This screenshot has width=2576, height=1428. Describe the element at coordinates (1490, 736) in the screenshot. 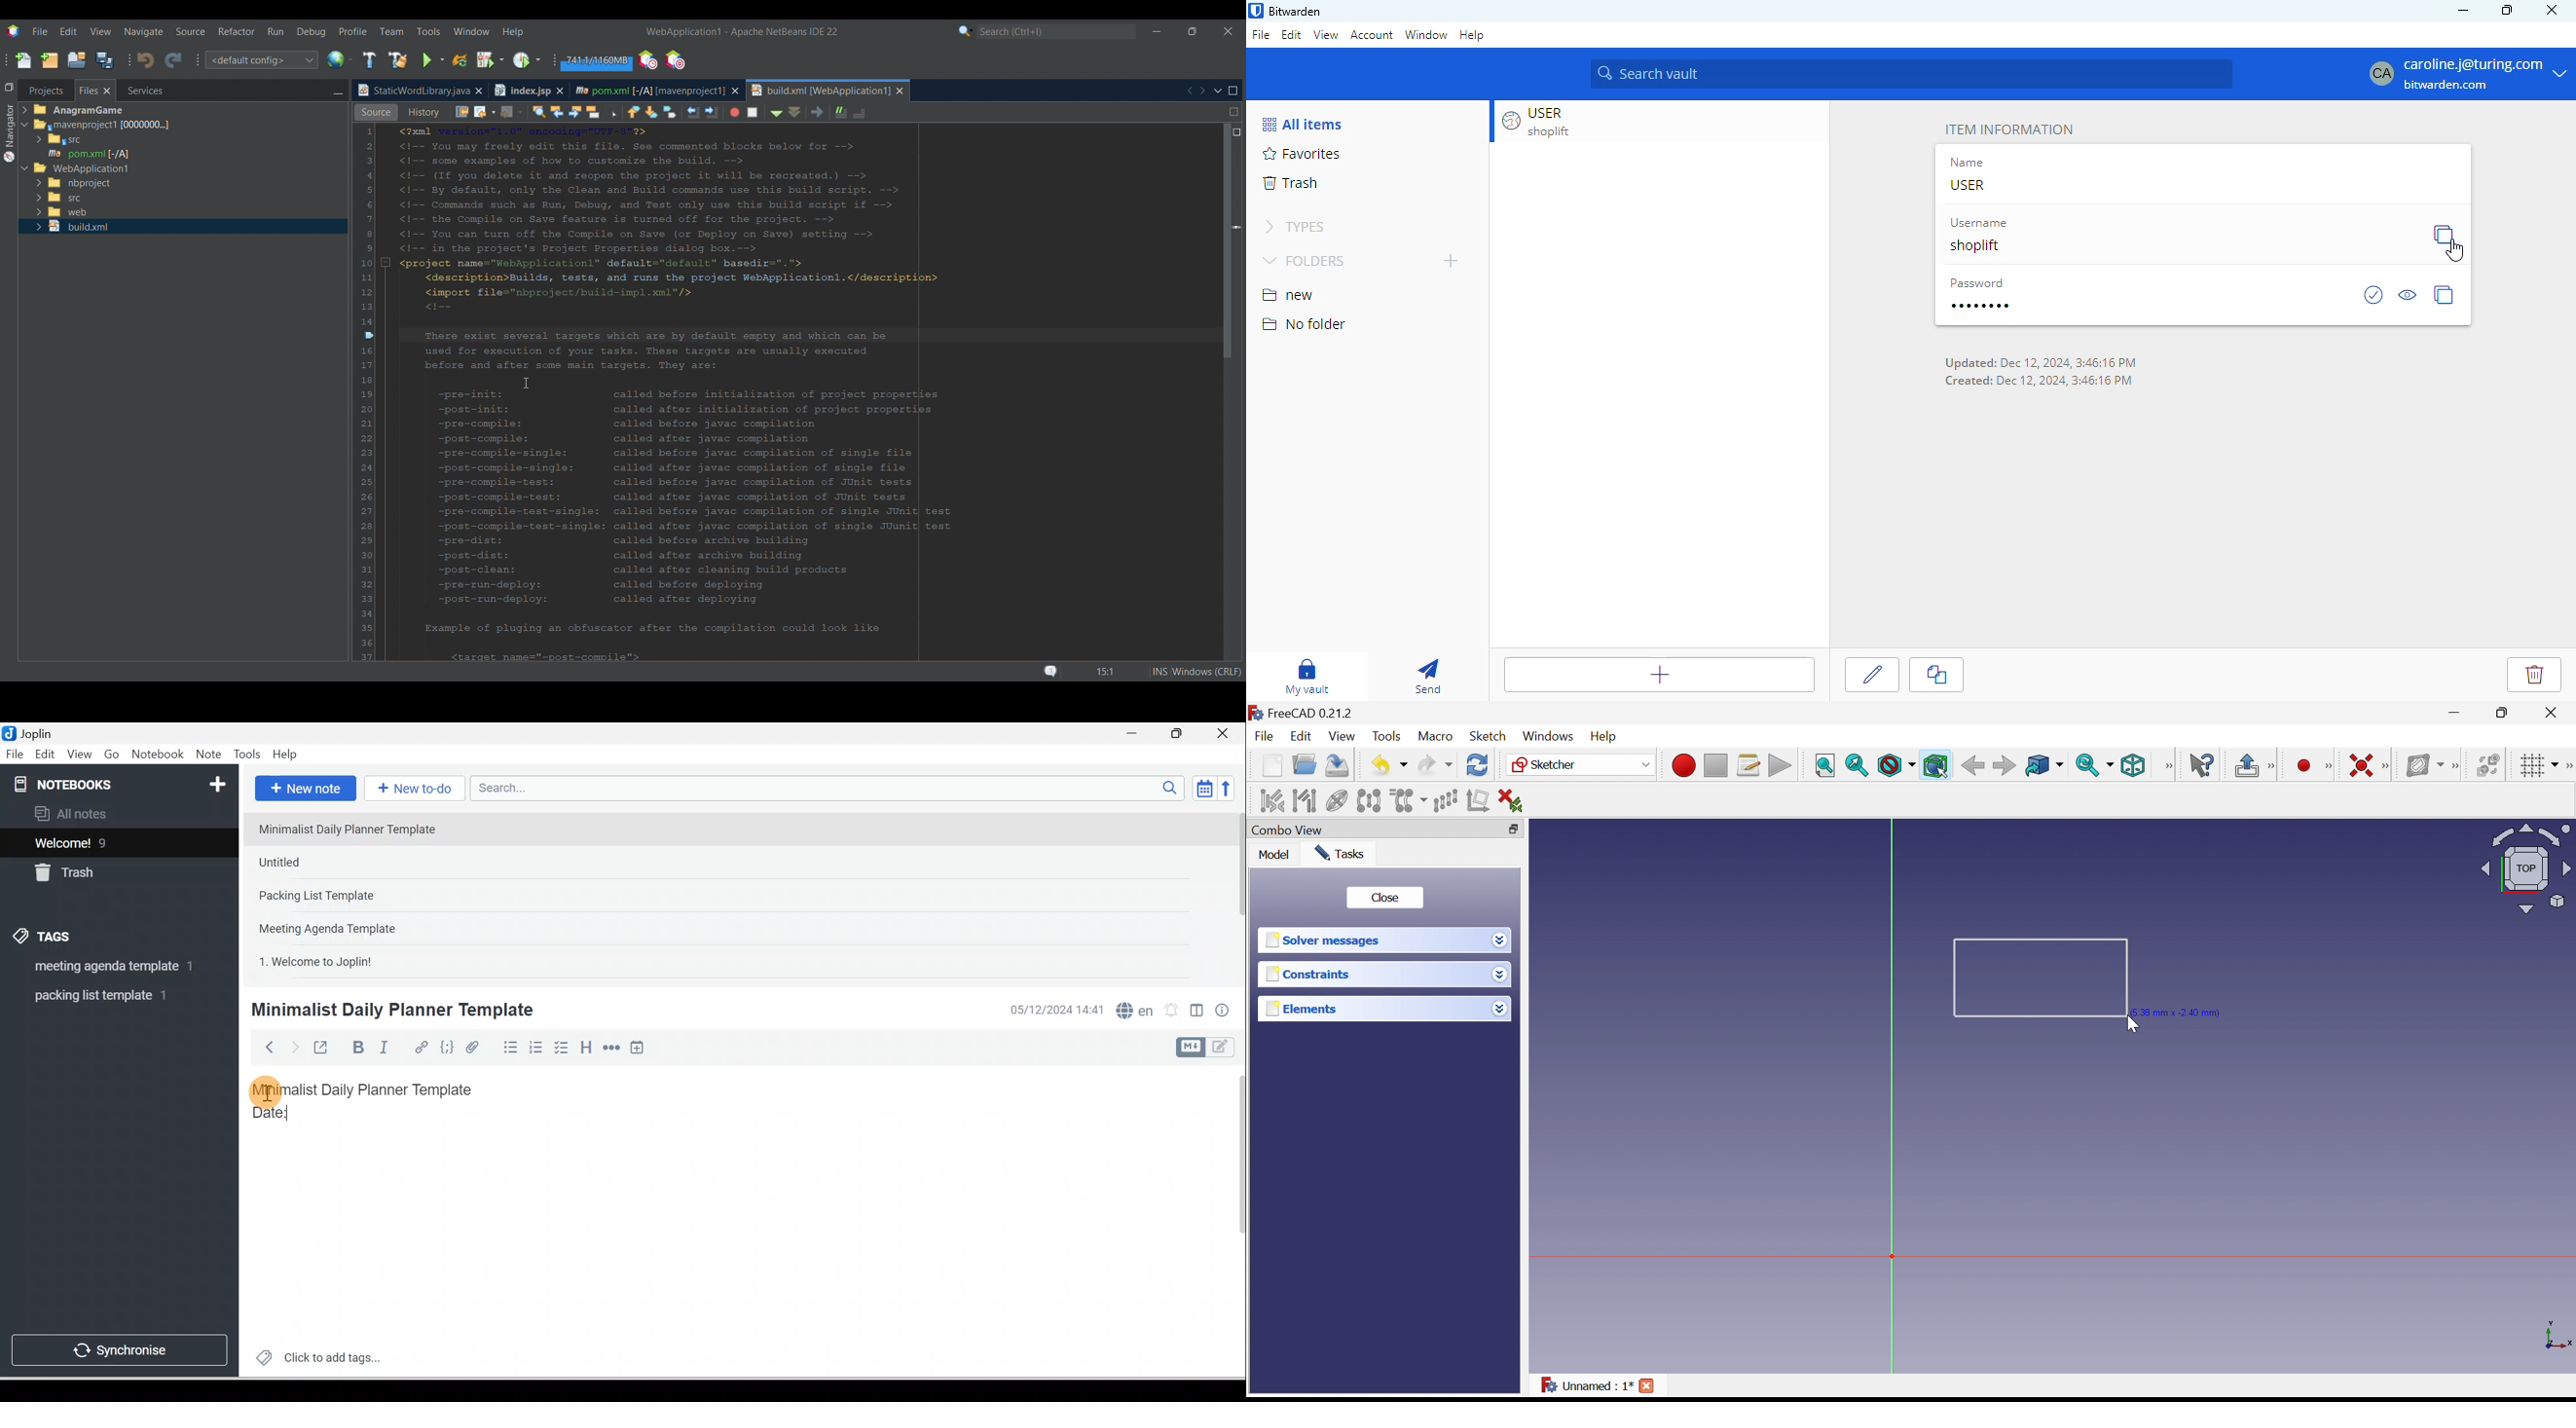

I see `Sketch` at that location.